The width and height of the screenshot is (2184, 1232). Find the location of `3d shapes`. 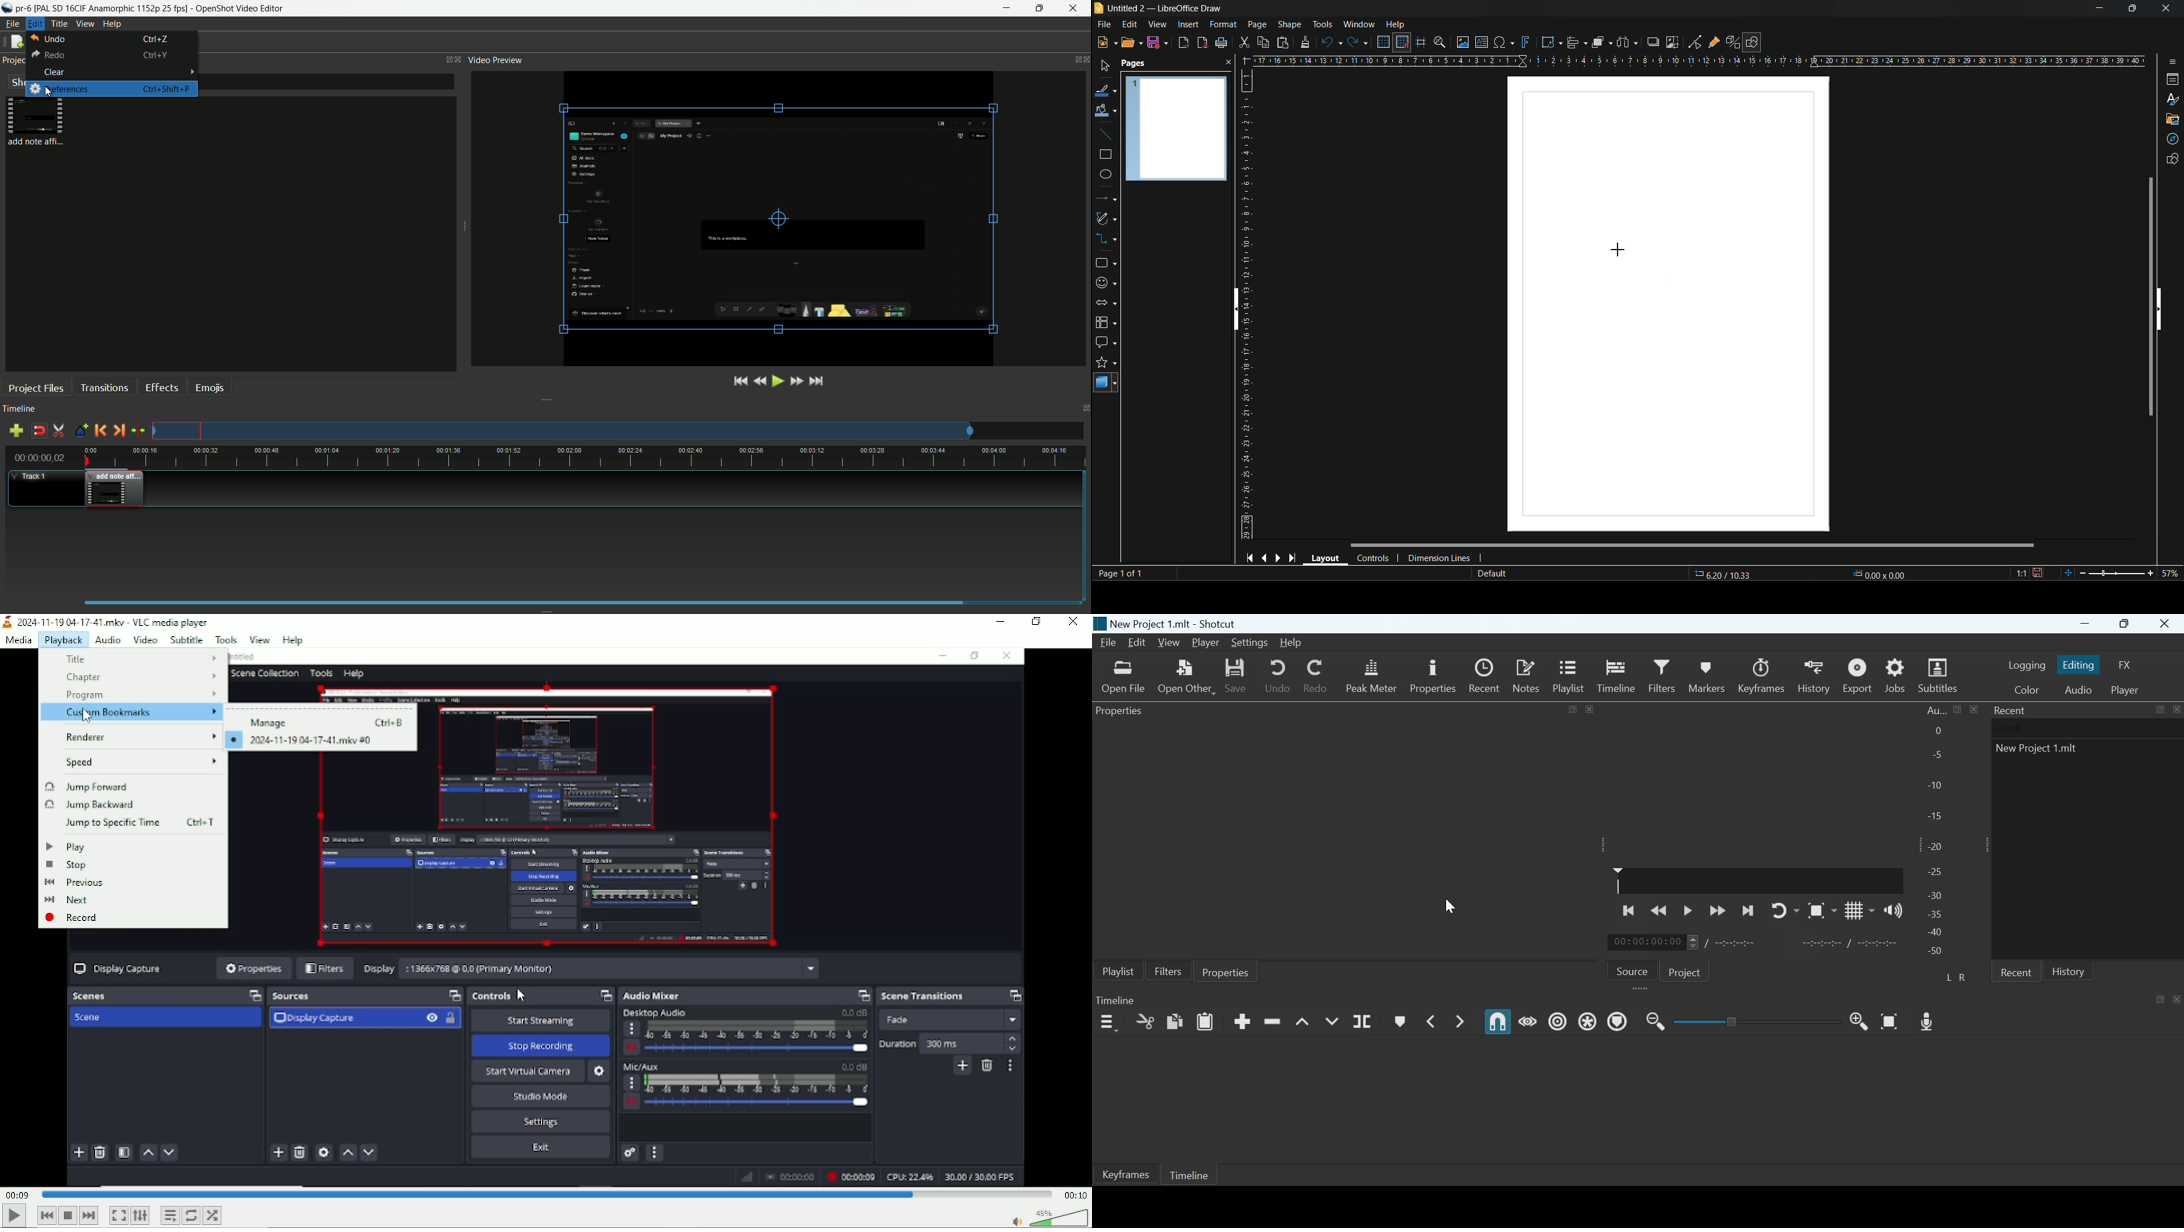

3d shapes is located at coordinates (1106, 384).